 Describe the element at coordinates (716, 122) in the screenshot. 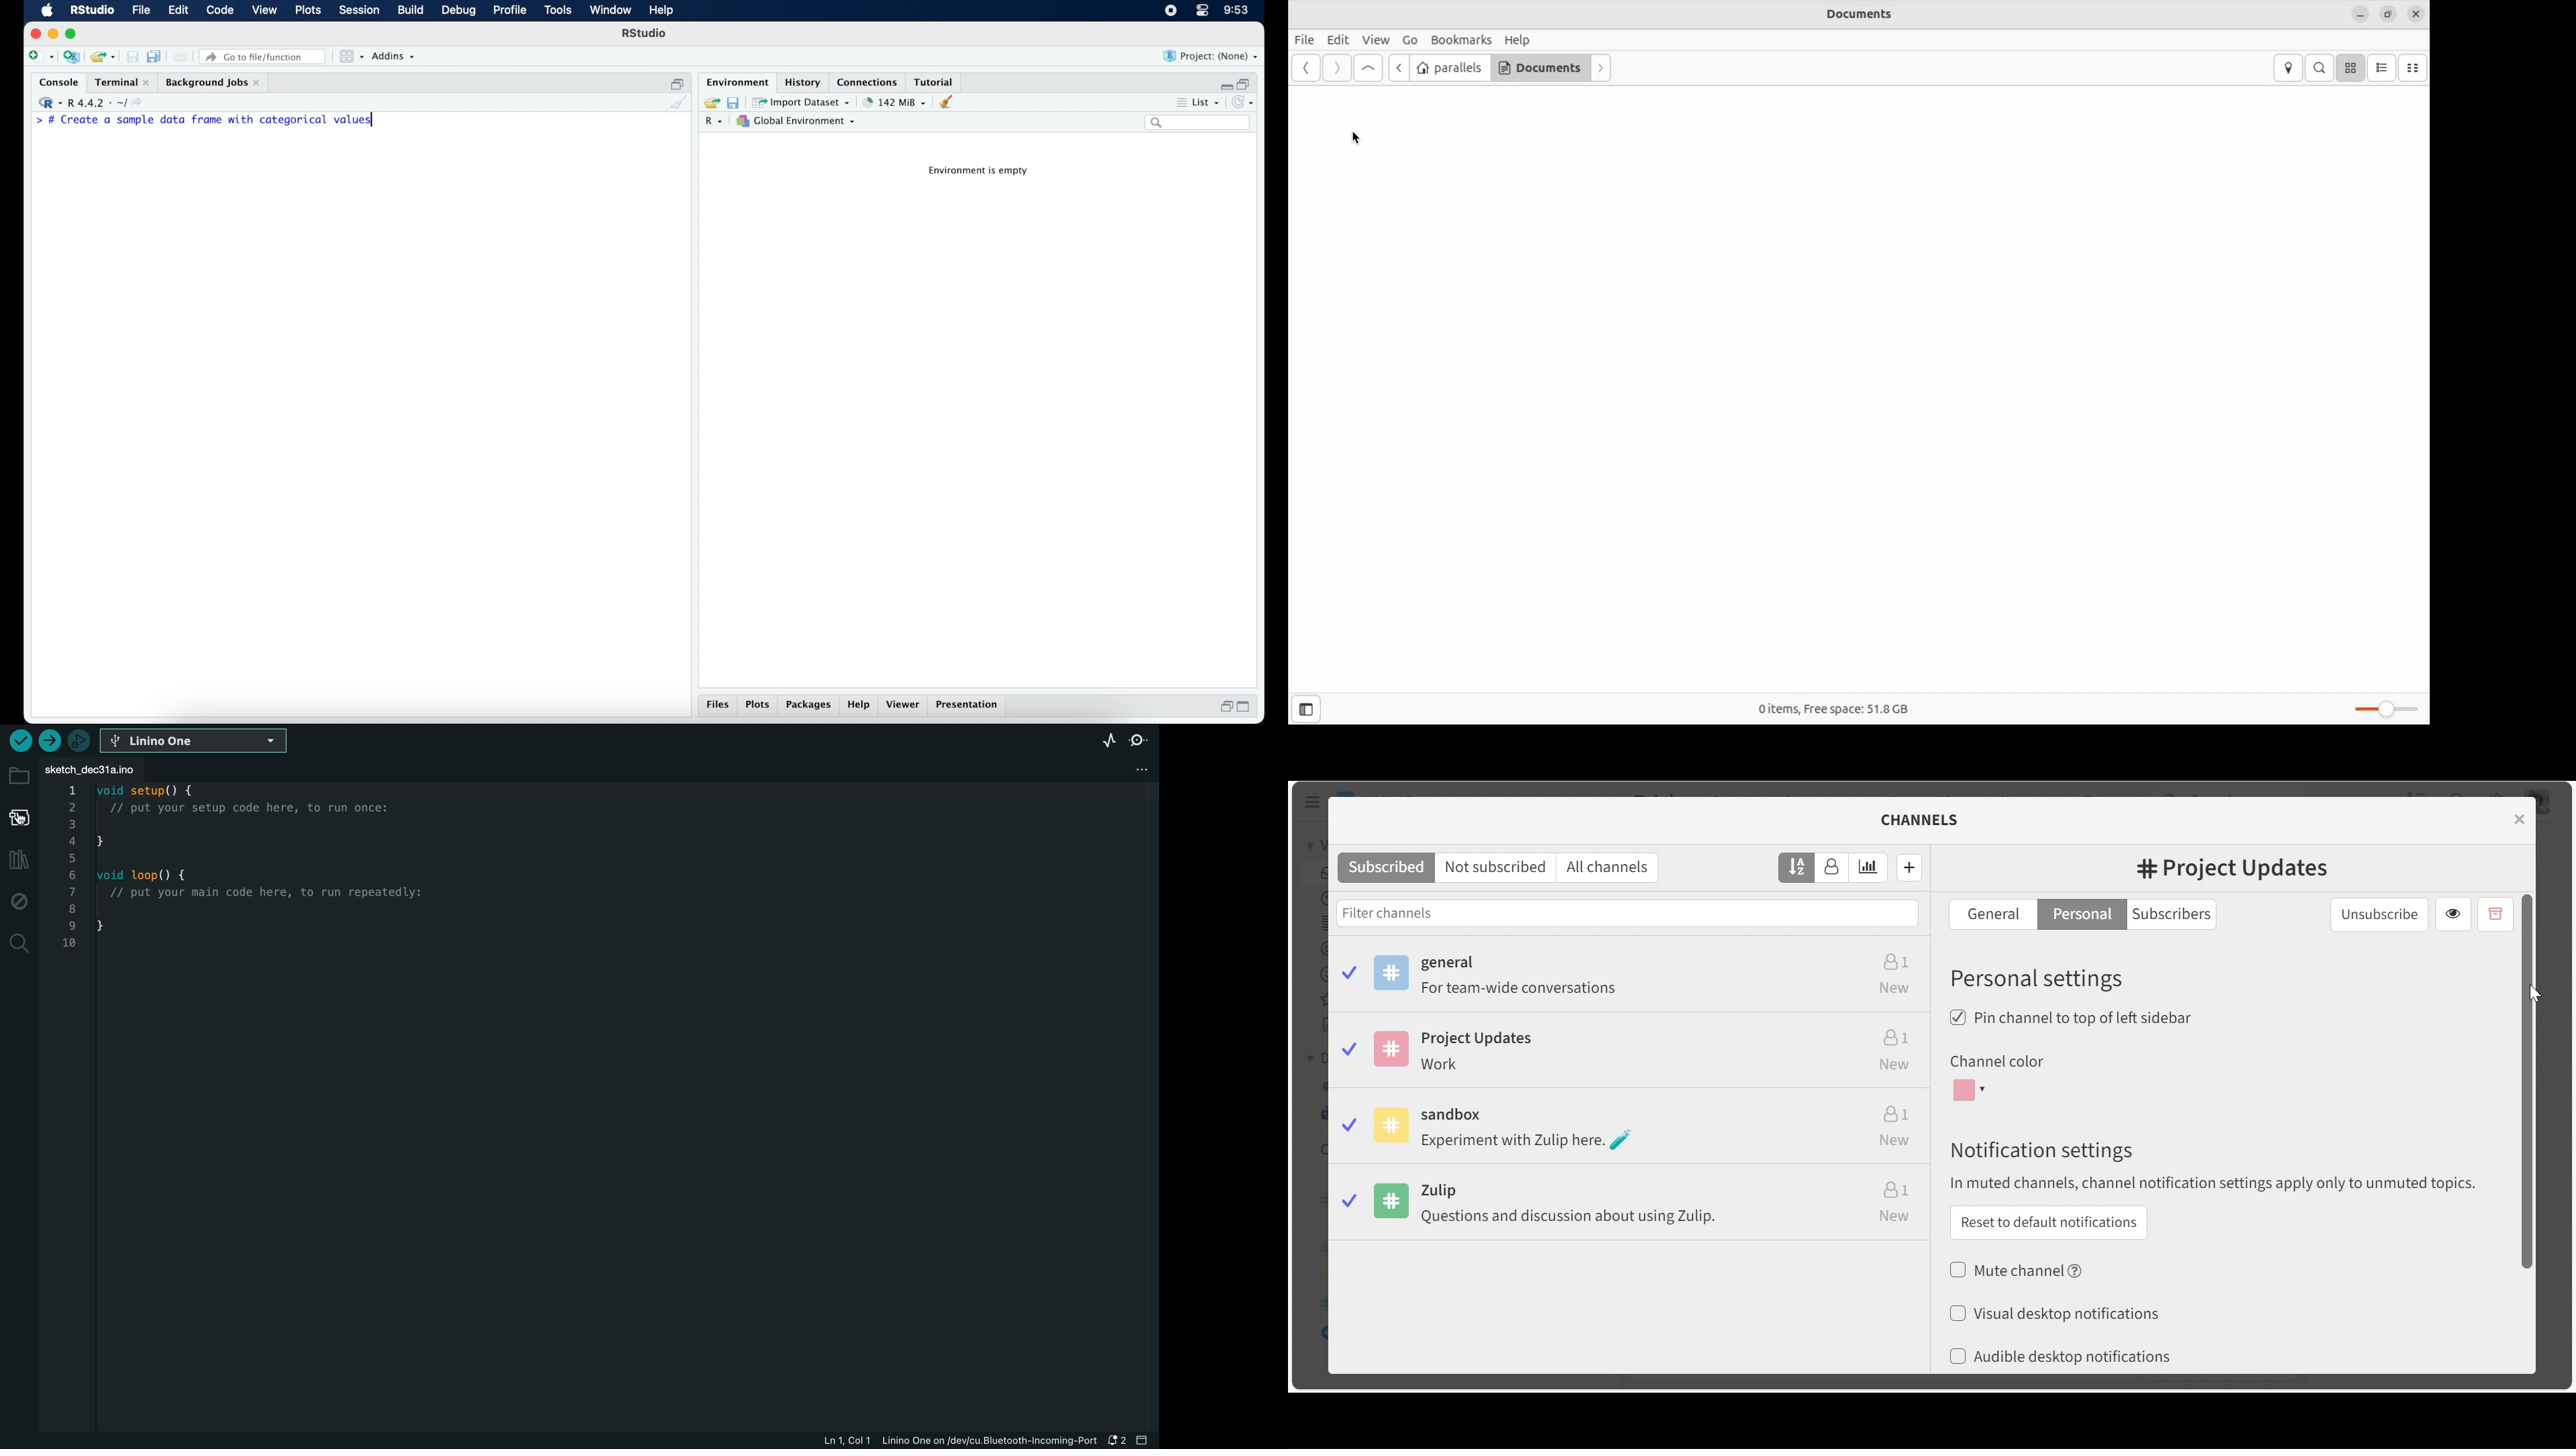

I see `R` at that location.